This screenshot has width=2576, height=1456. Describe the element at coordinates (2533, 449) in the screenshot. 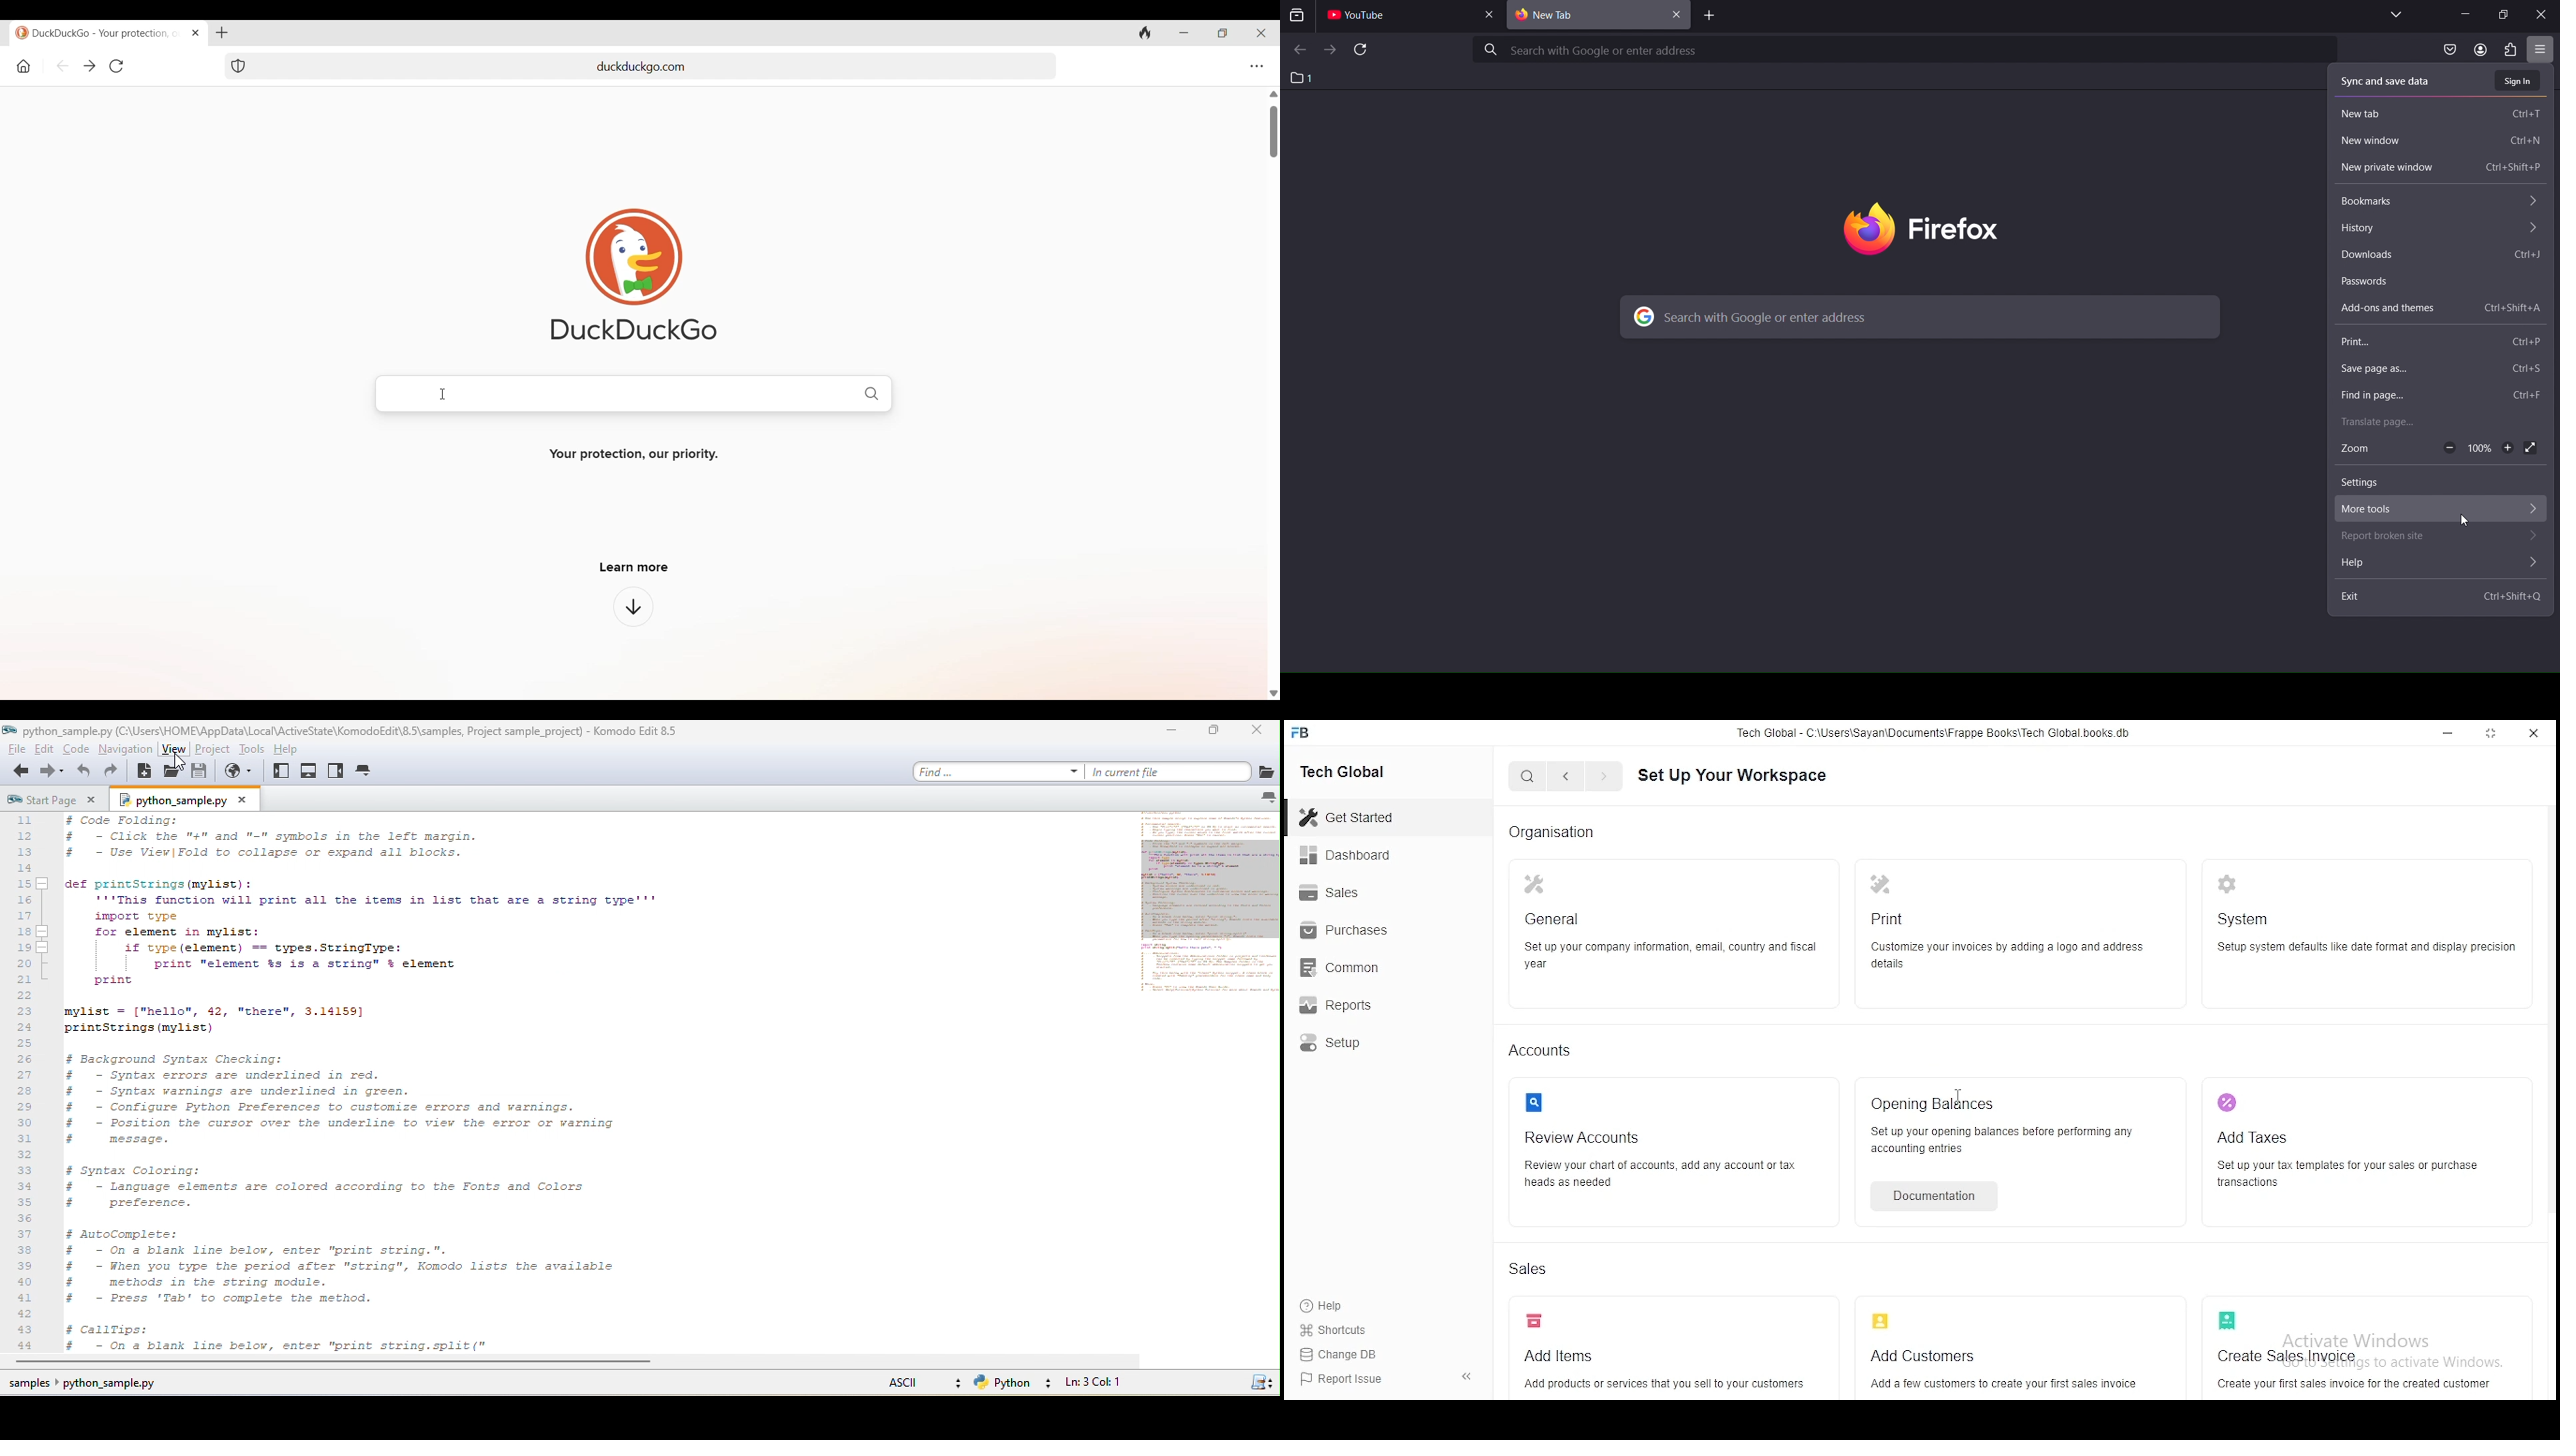

I see `display full screen` at that location.